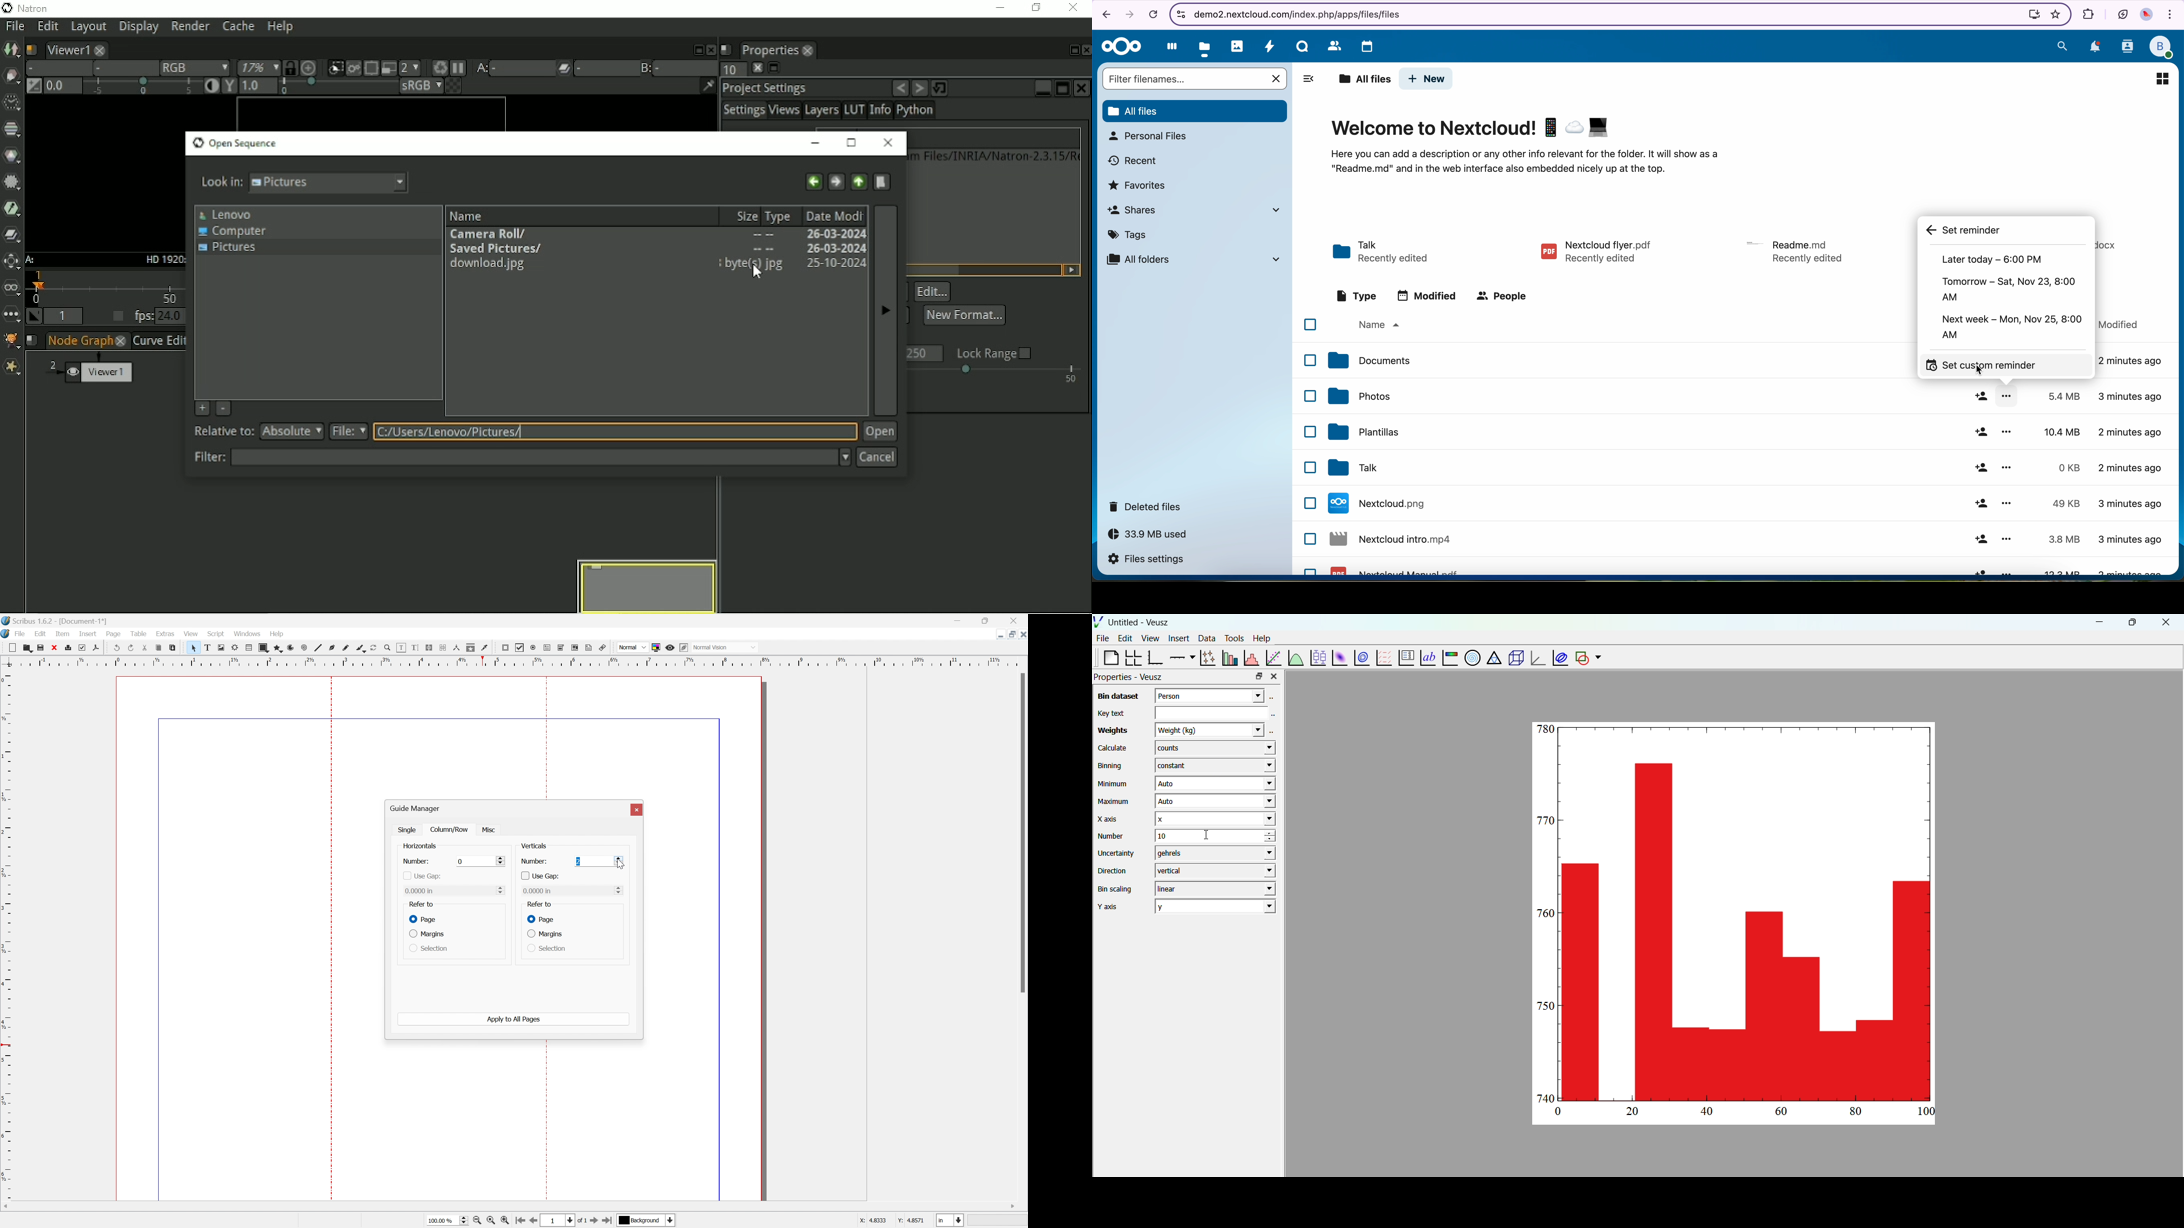  Describe the element at coordinates (1207, 45) in the screenshot. I see `click on files` at that location.